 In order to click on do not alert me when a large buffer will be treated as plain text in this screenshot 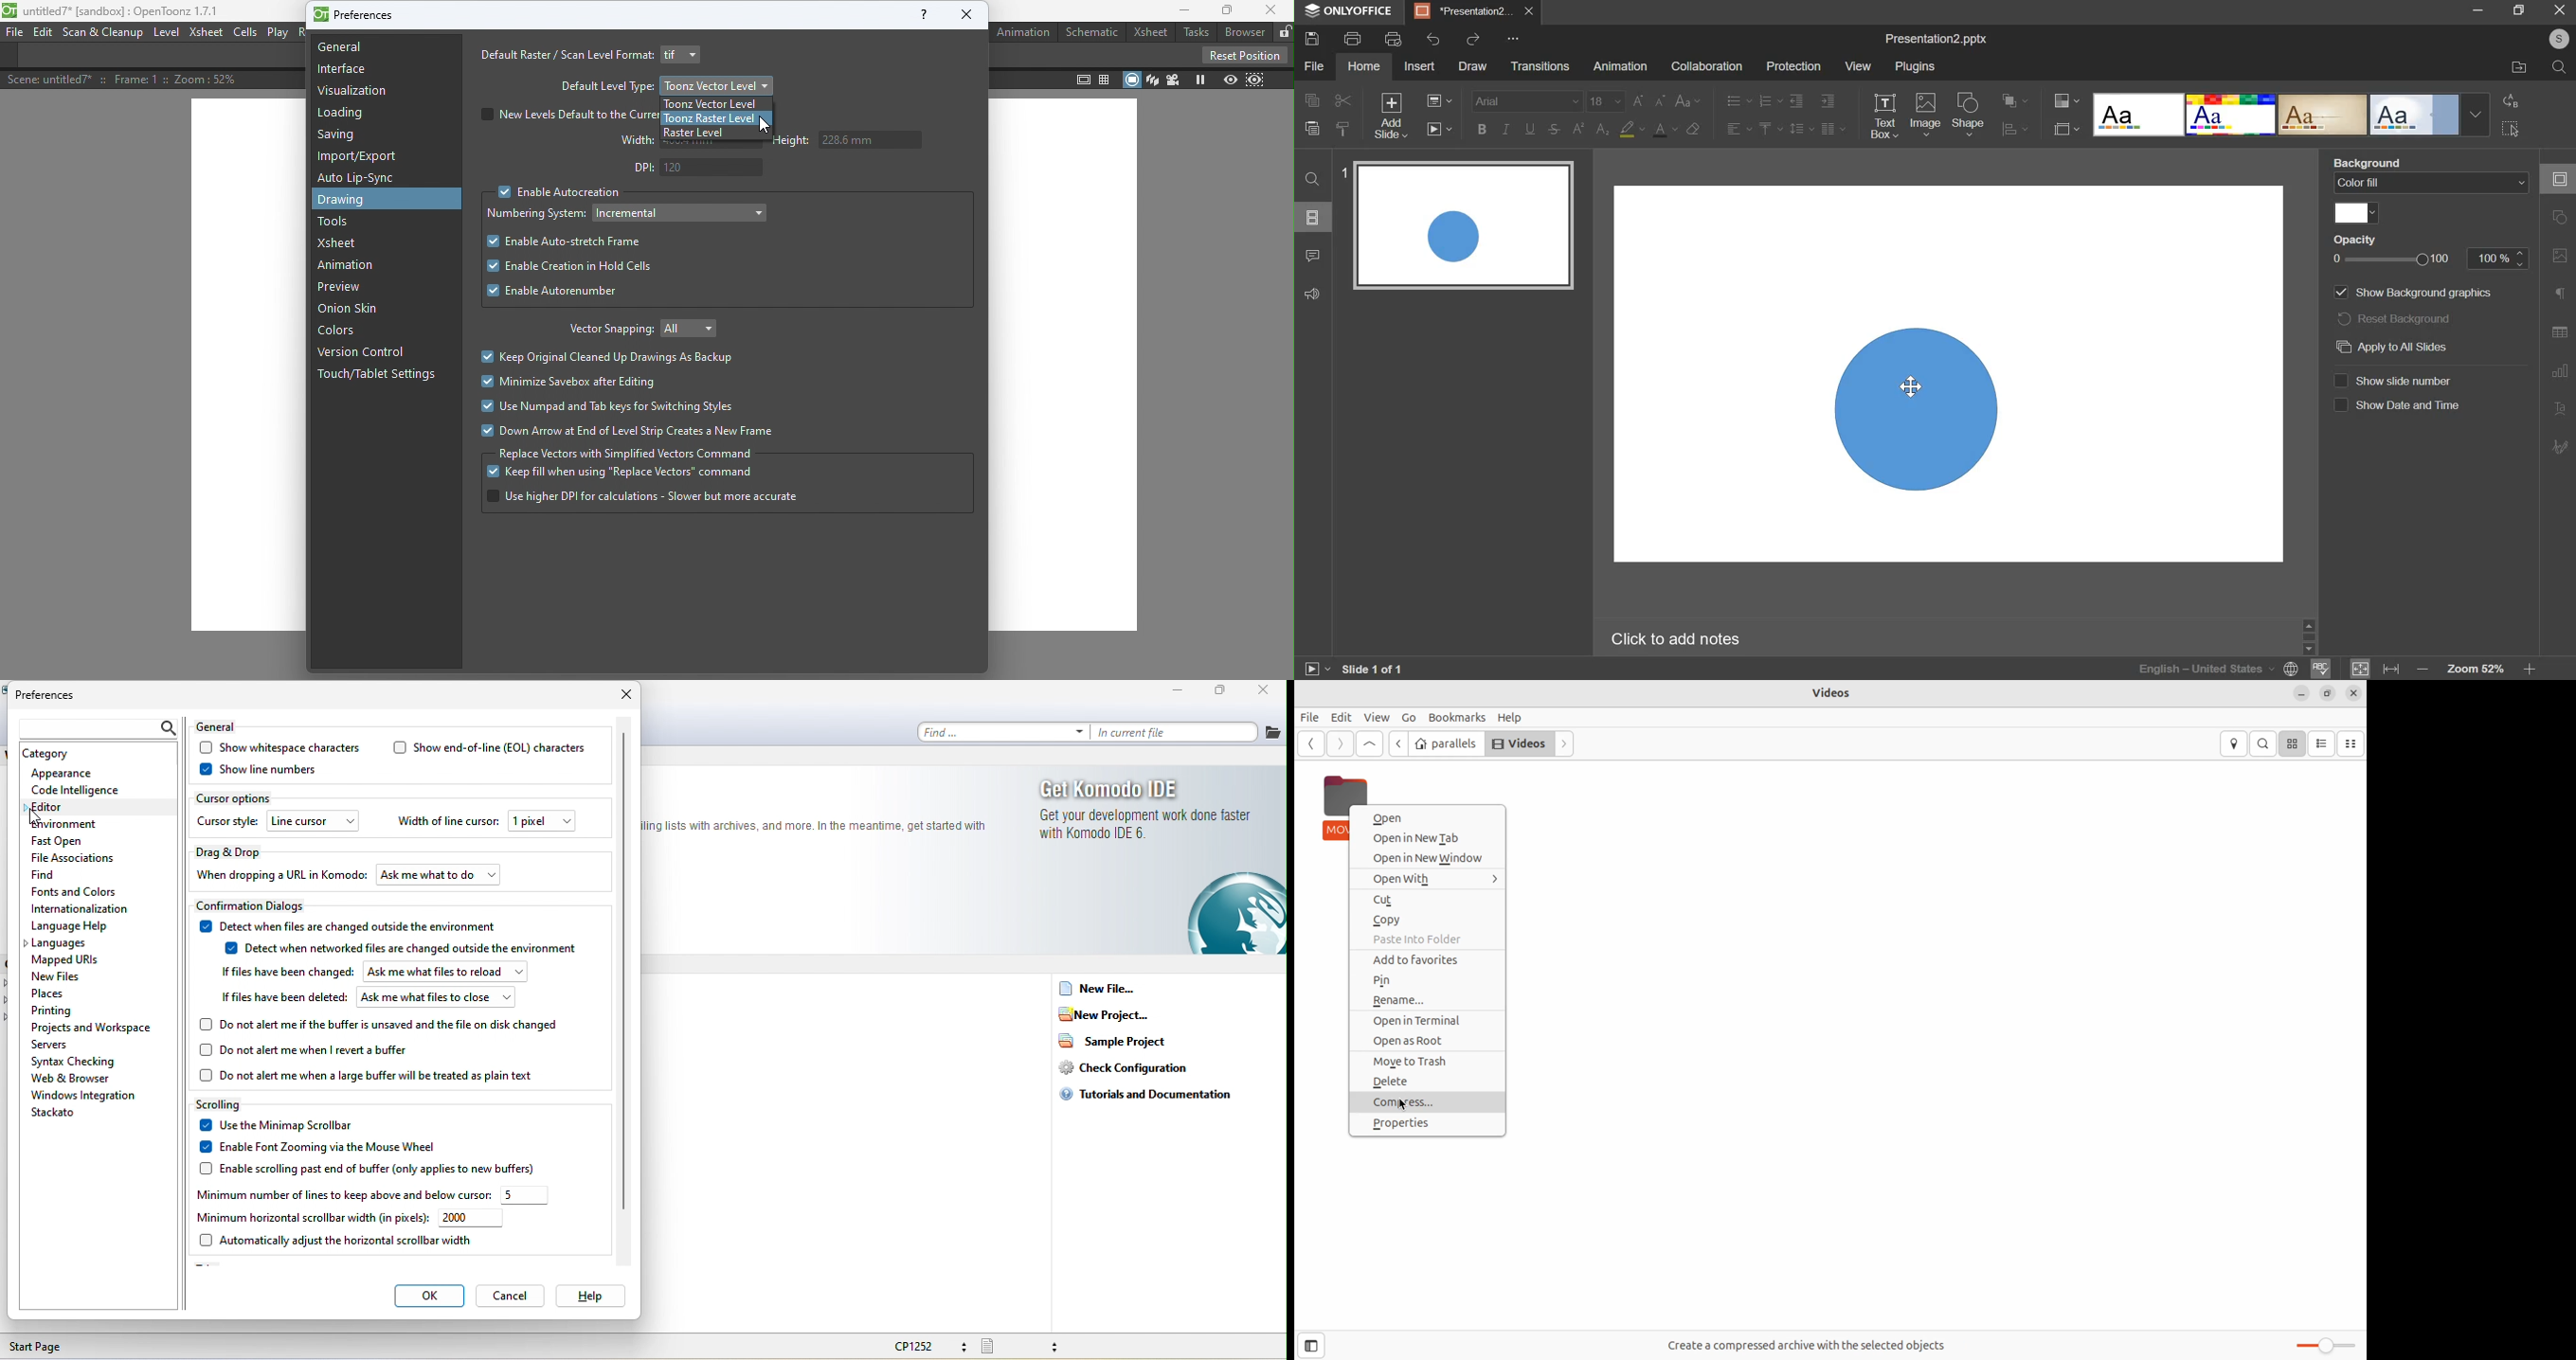, I will do `click(370, 1076)`.